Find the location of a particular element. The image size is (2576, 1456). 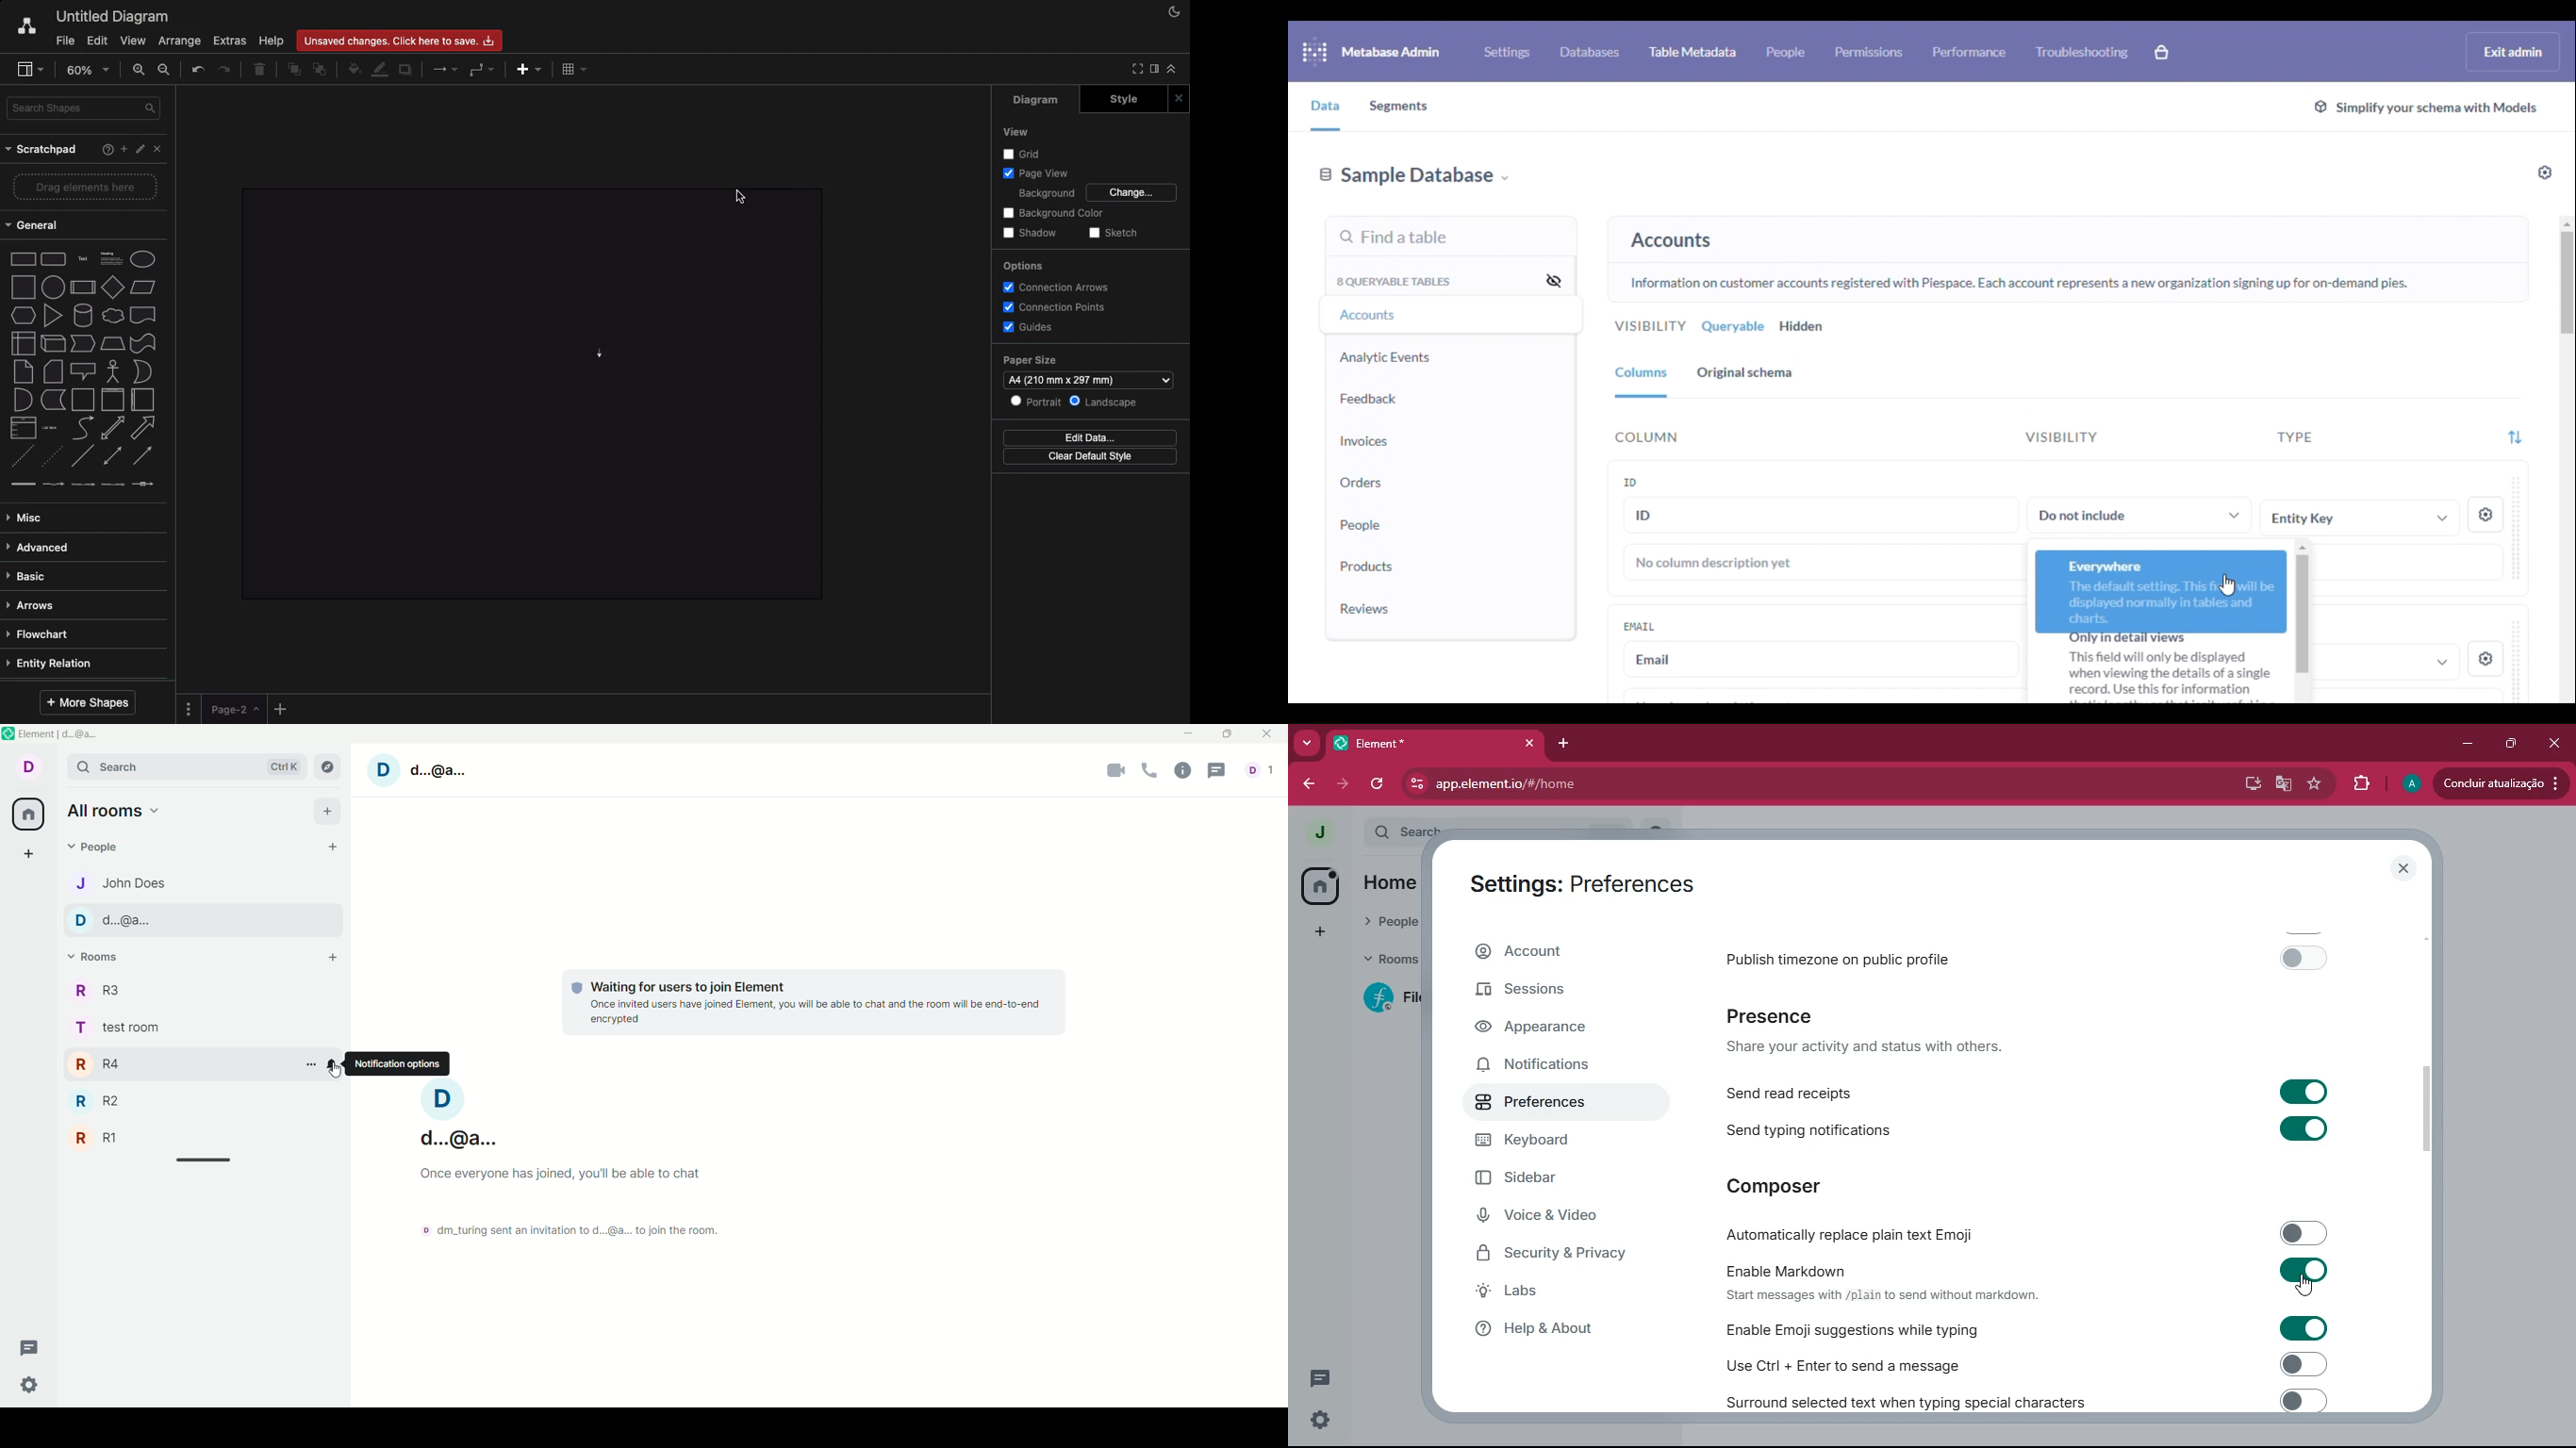

Redo is located at coordinates (227, 70).